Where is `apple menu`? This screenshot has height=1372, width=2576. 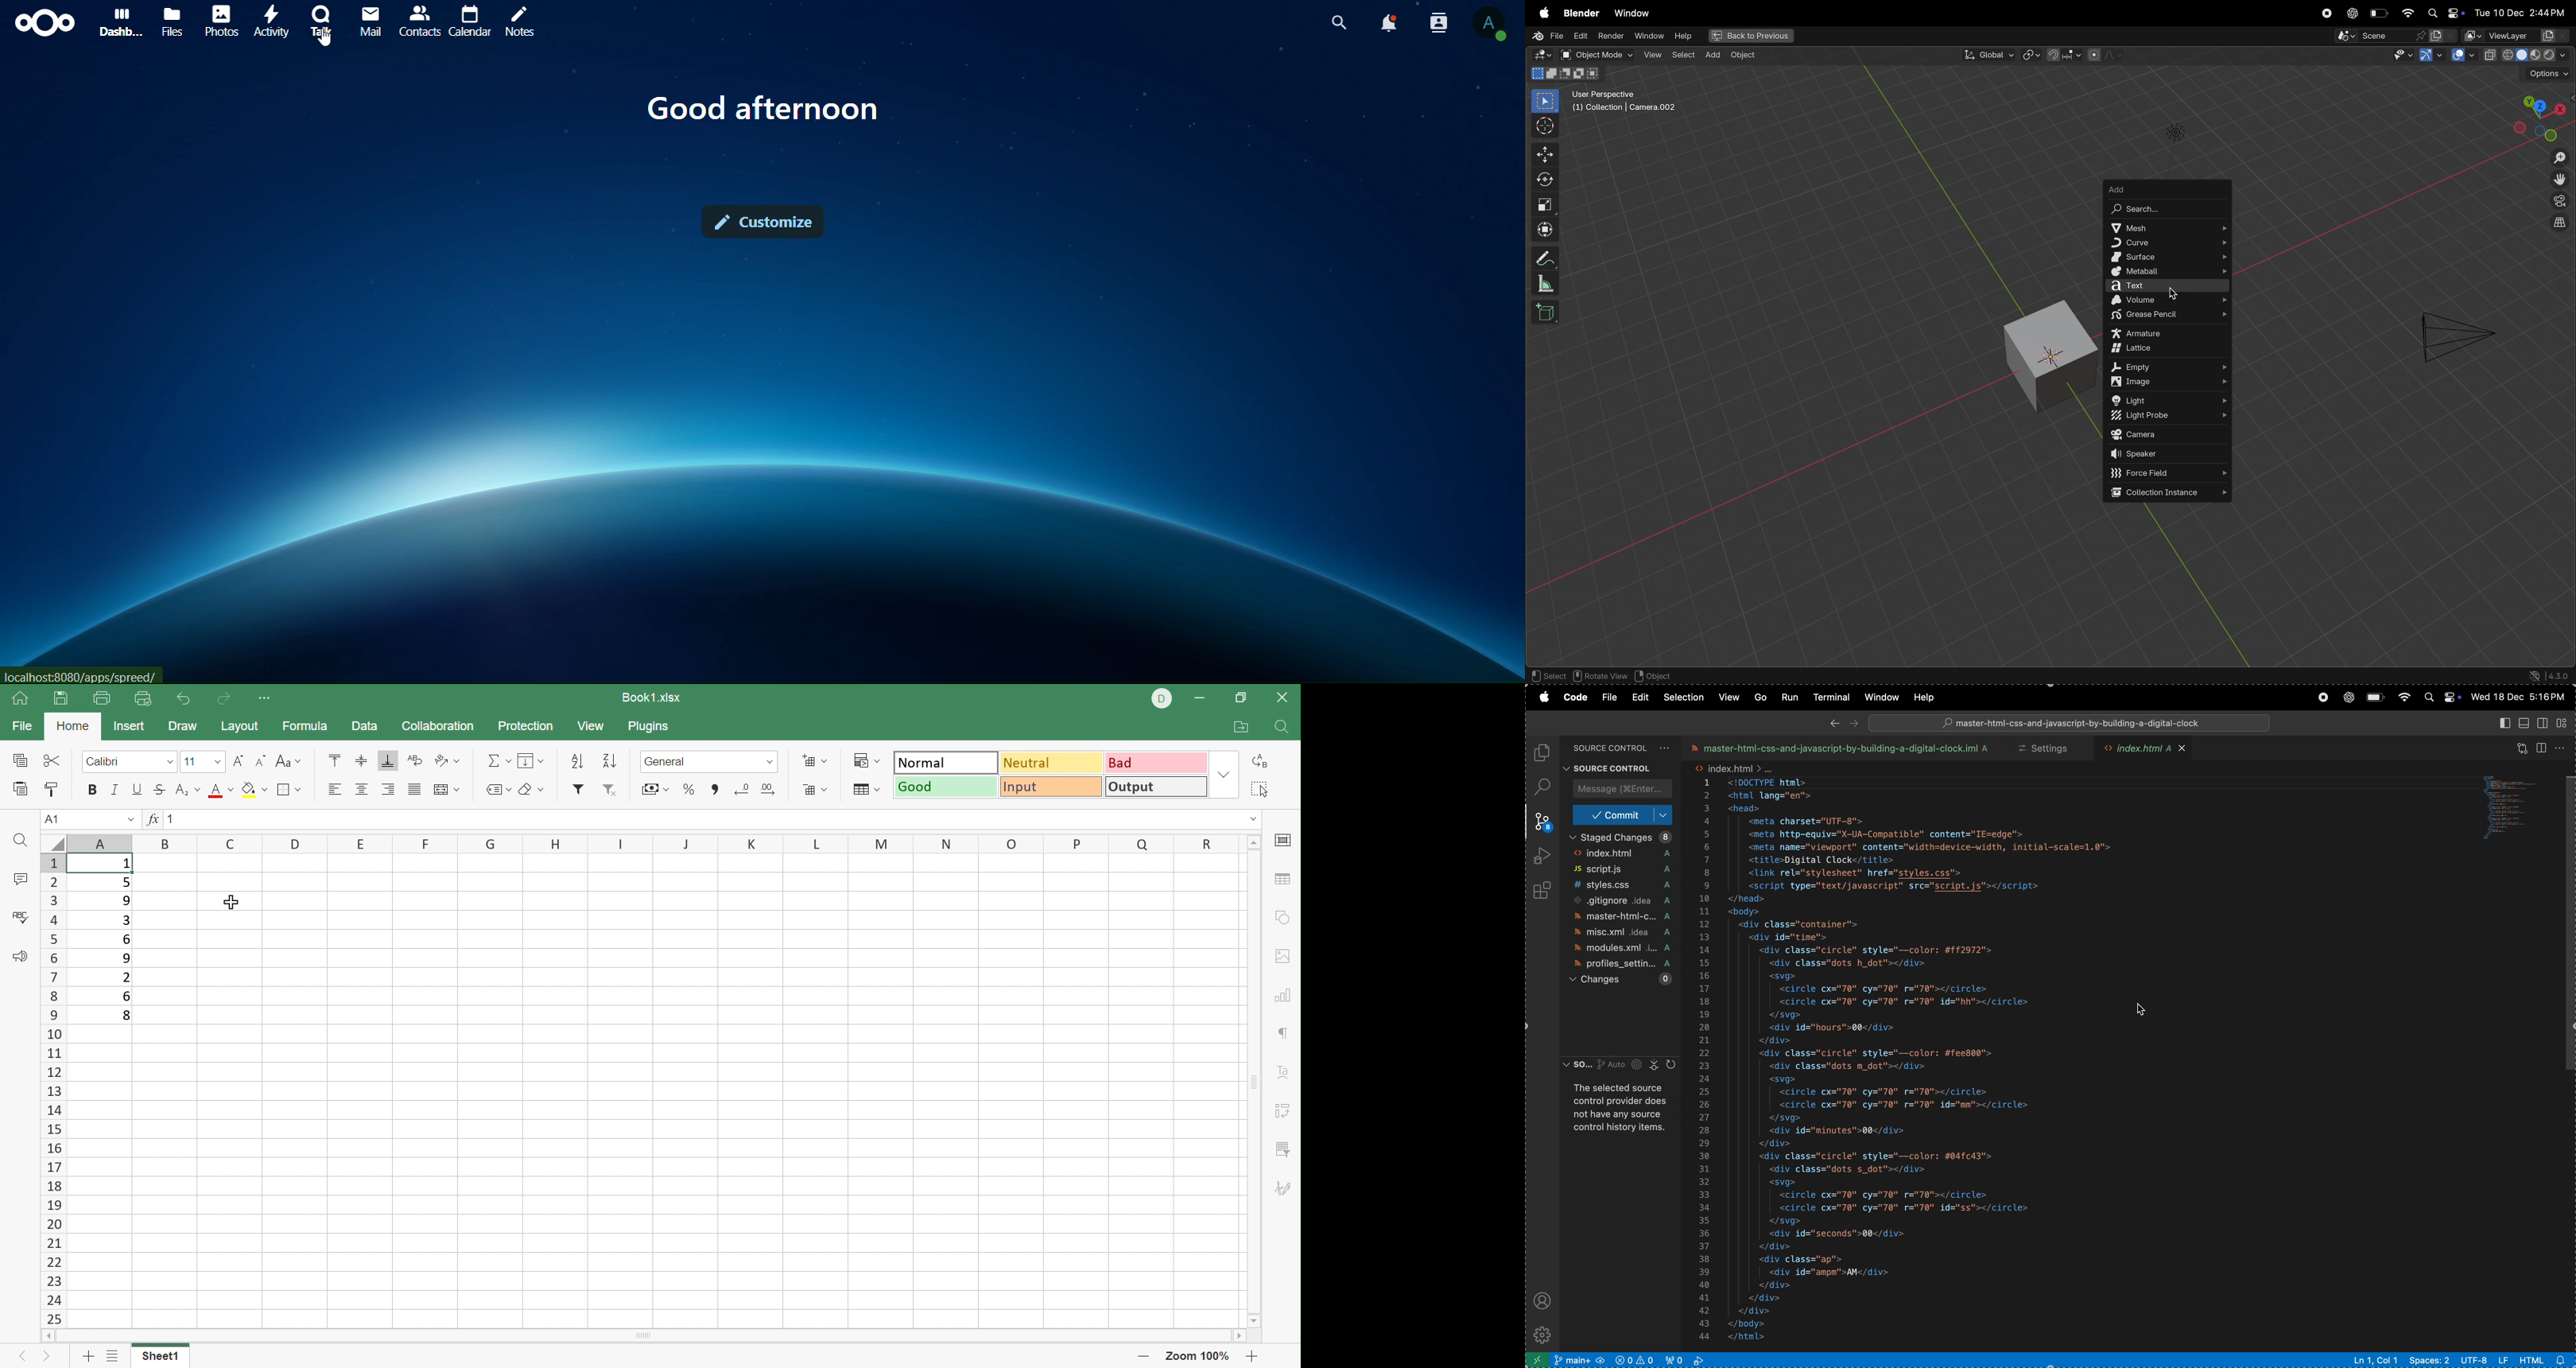
apple menu is located at coordinates (1542, 13).